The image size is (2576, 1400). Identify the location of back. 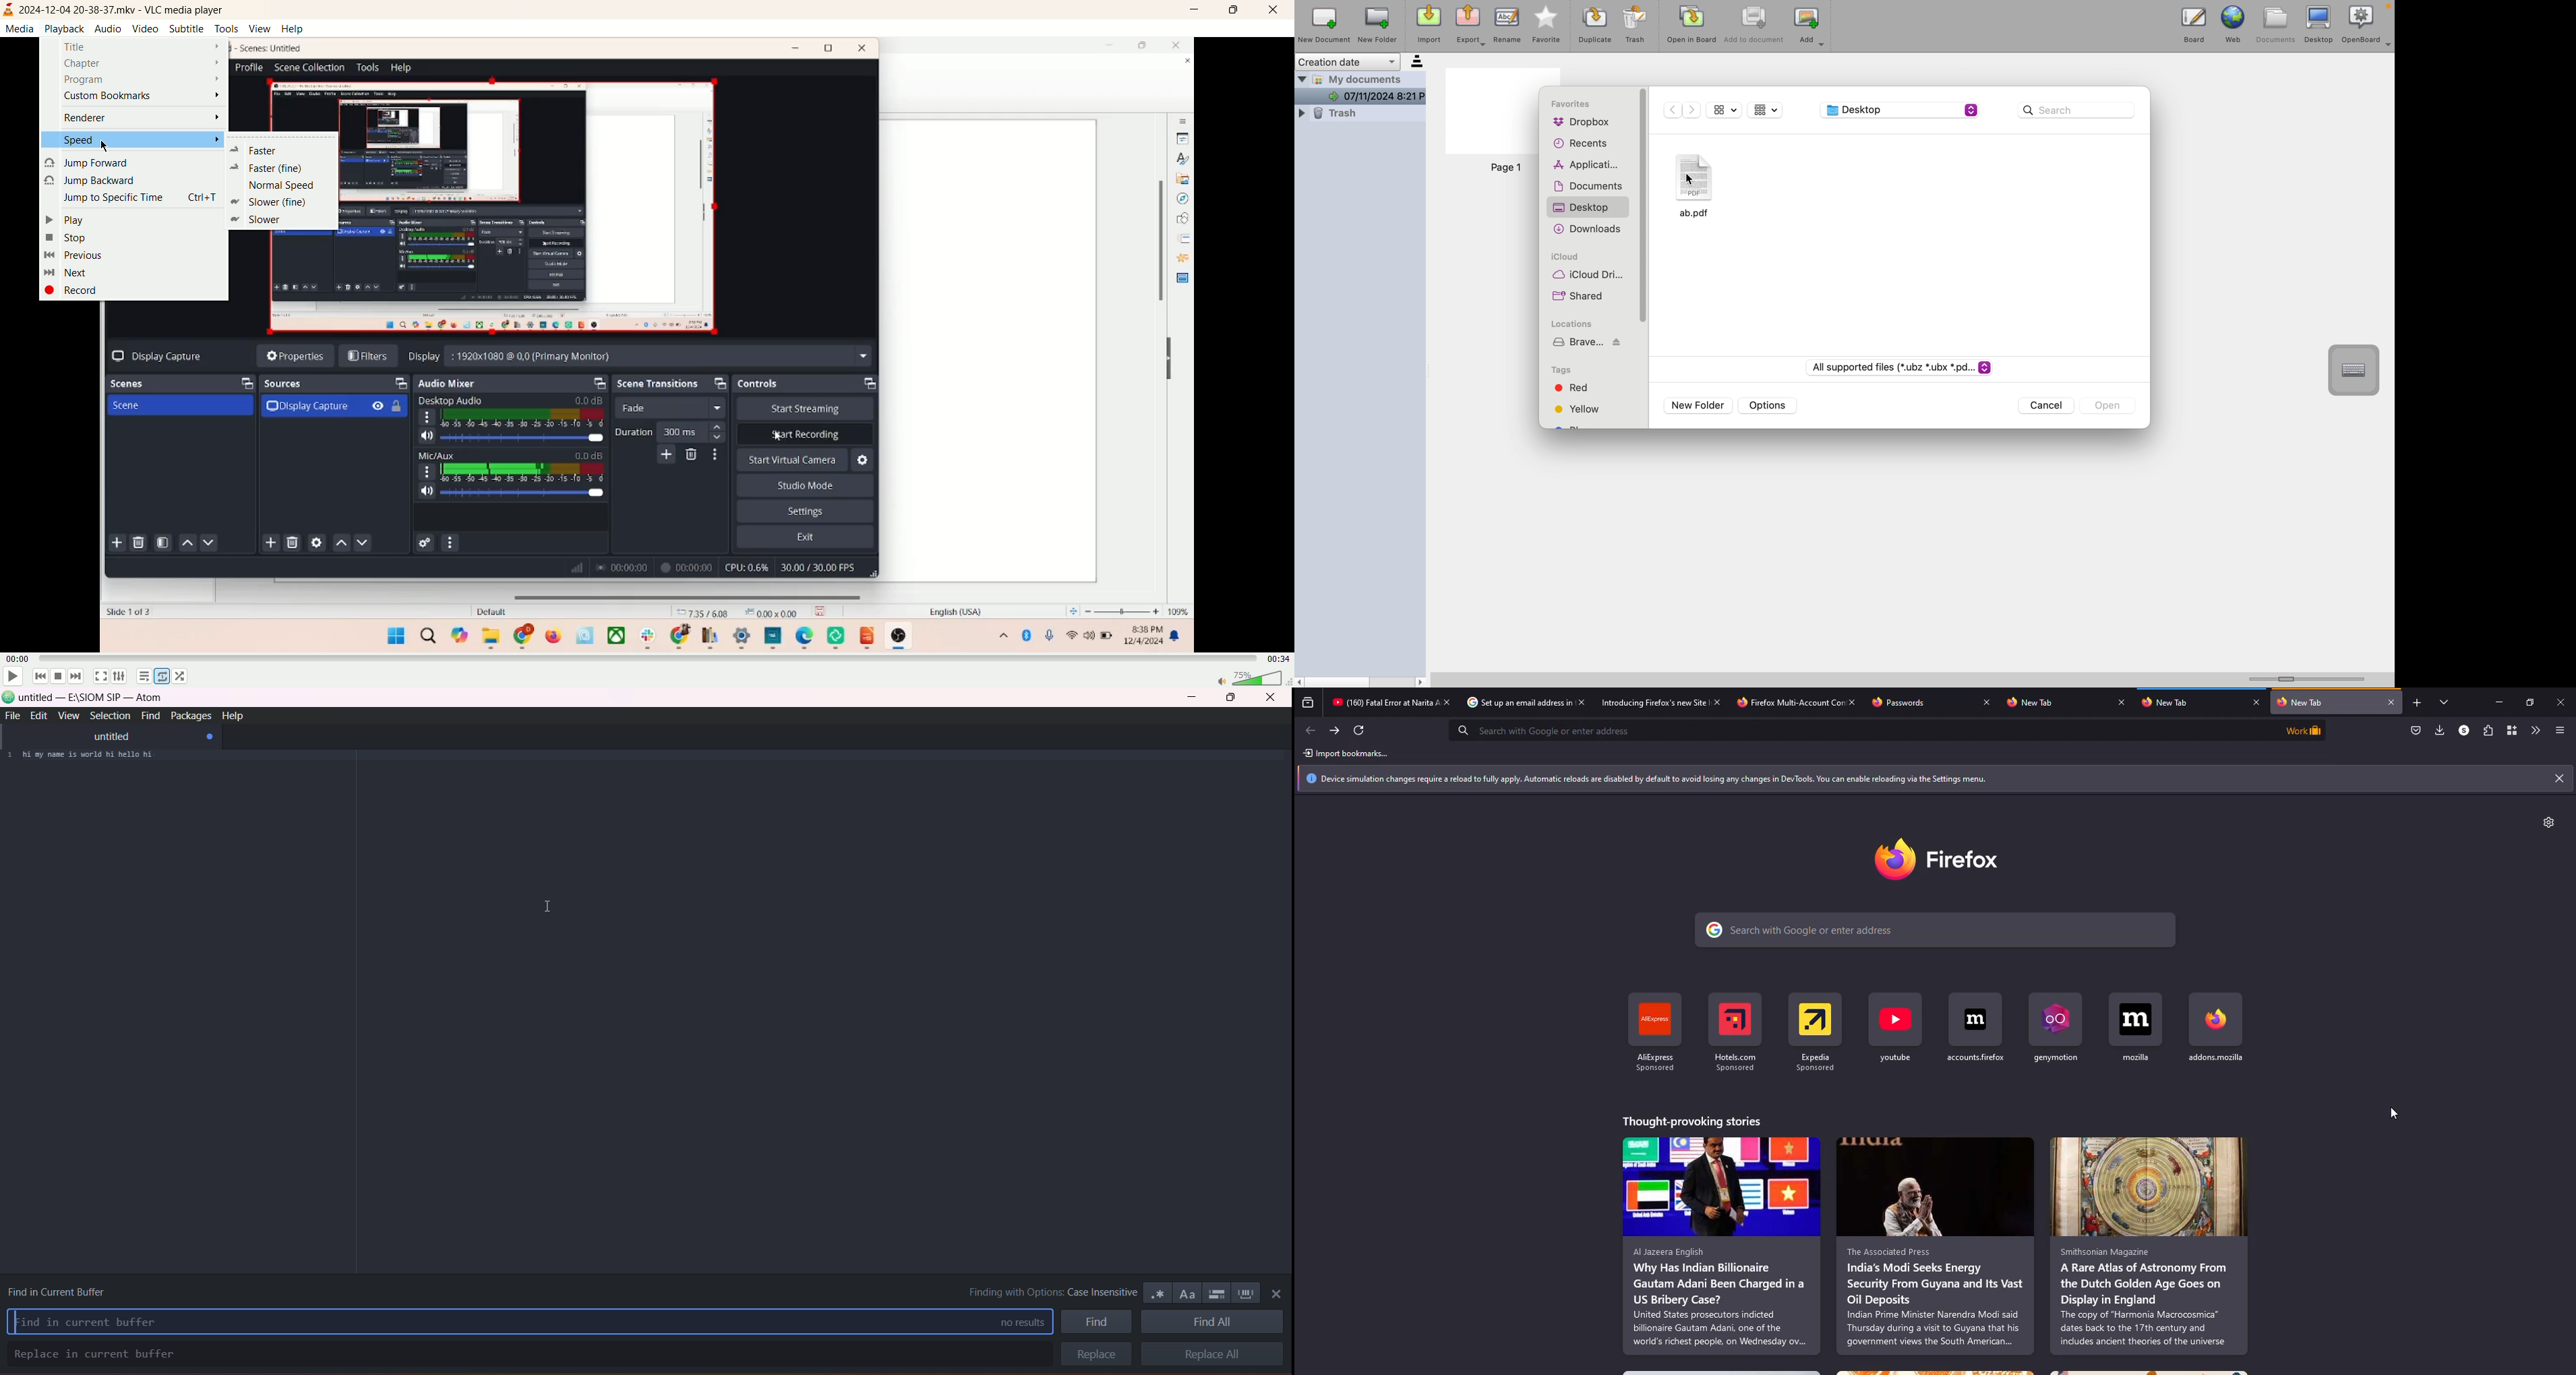
(1312, 730).